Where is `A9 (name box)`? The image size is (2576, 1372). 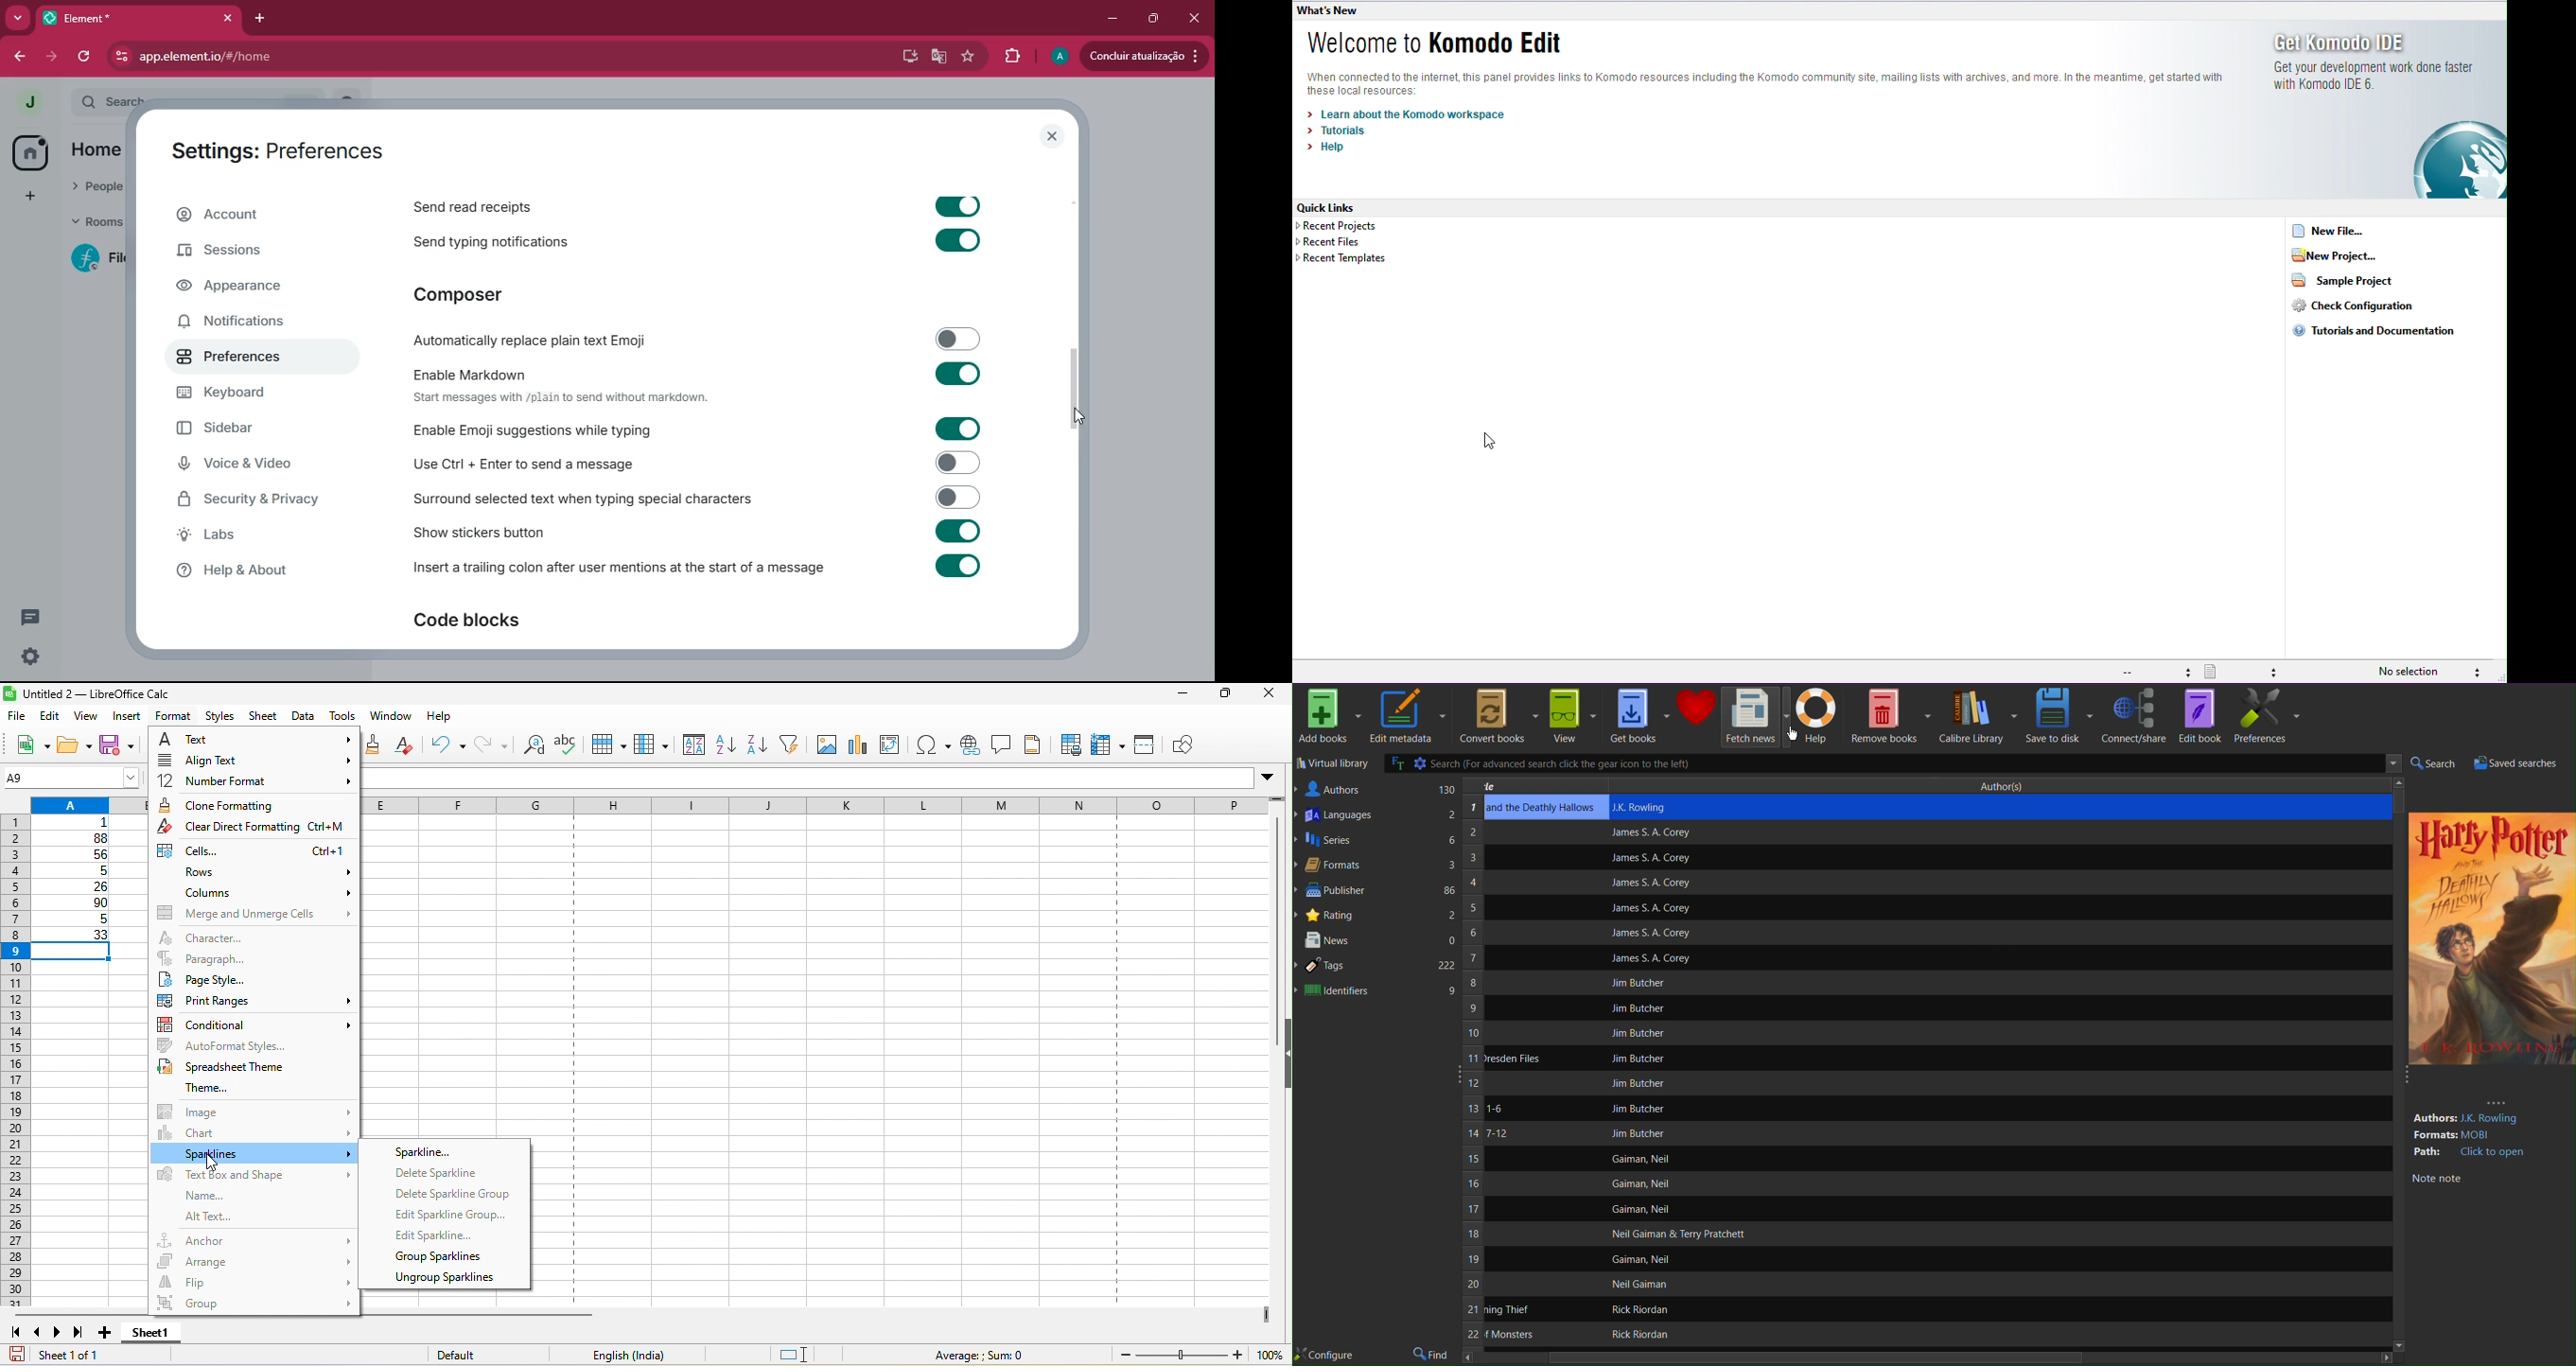 A9 (name box) is located at coordinates (71, 777).